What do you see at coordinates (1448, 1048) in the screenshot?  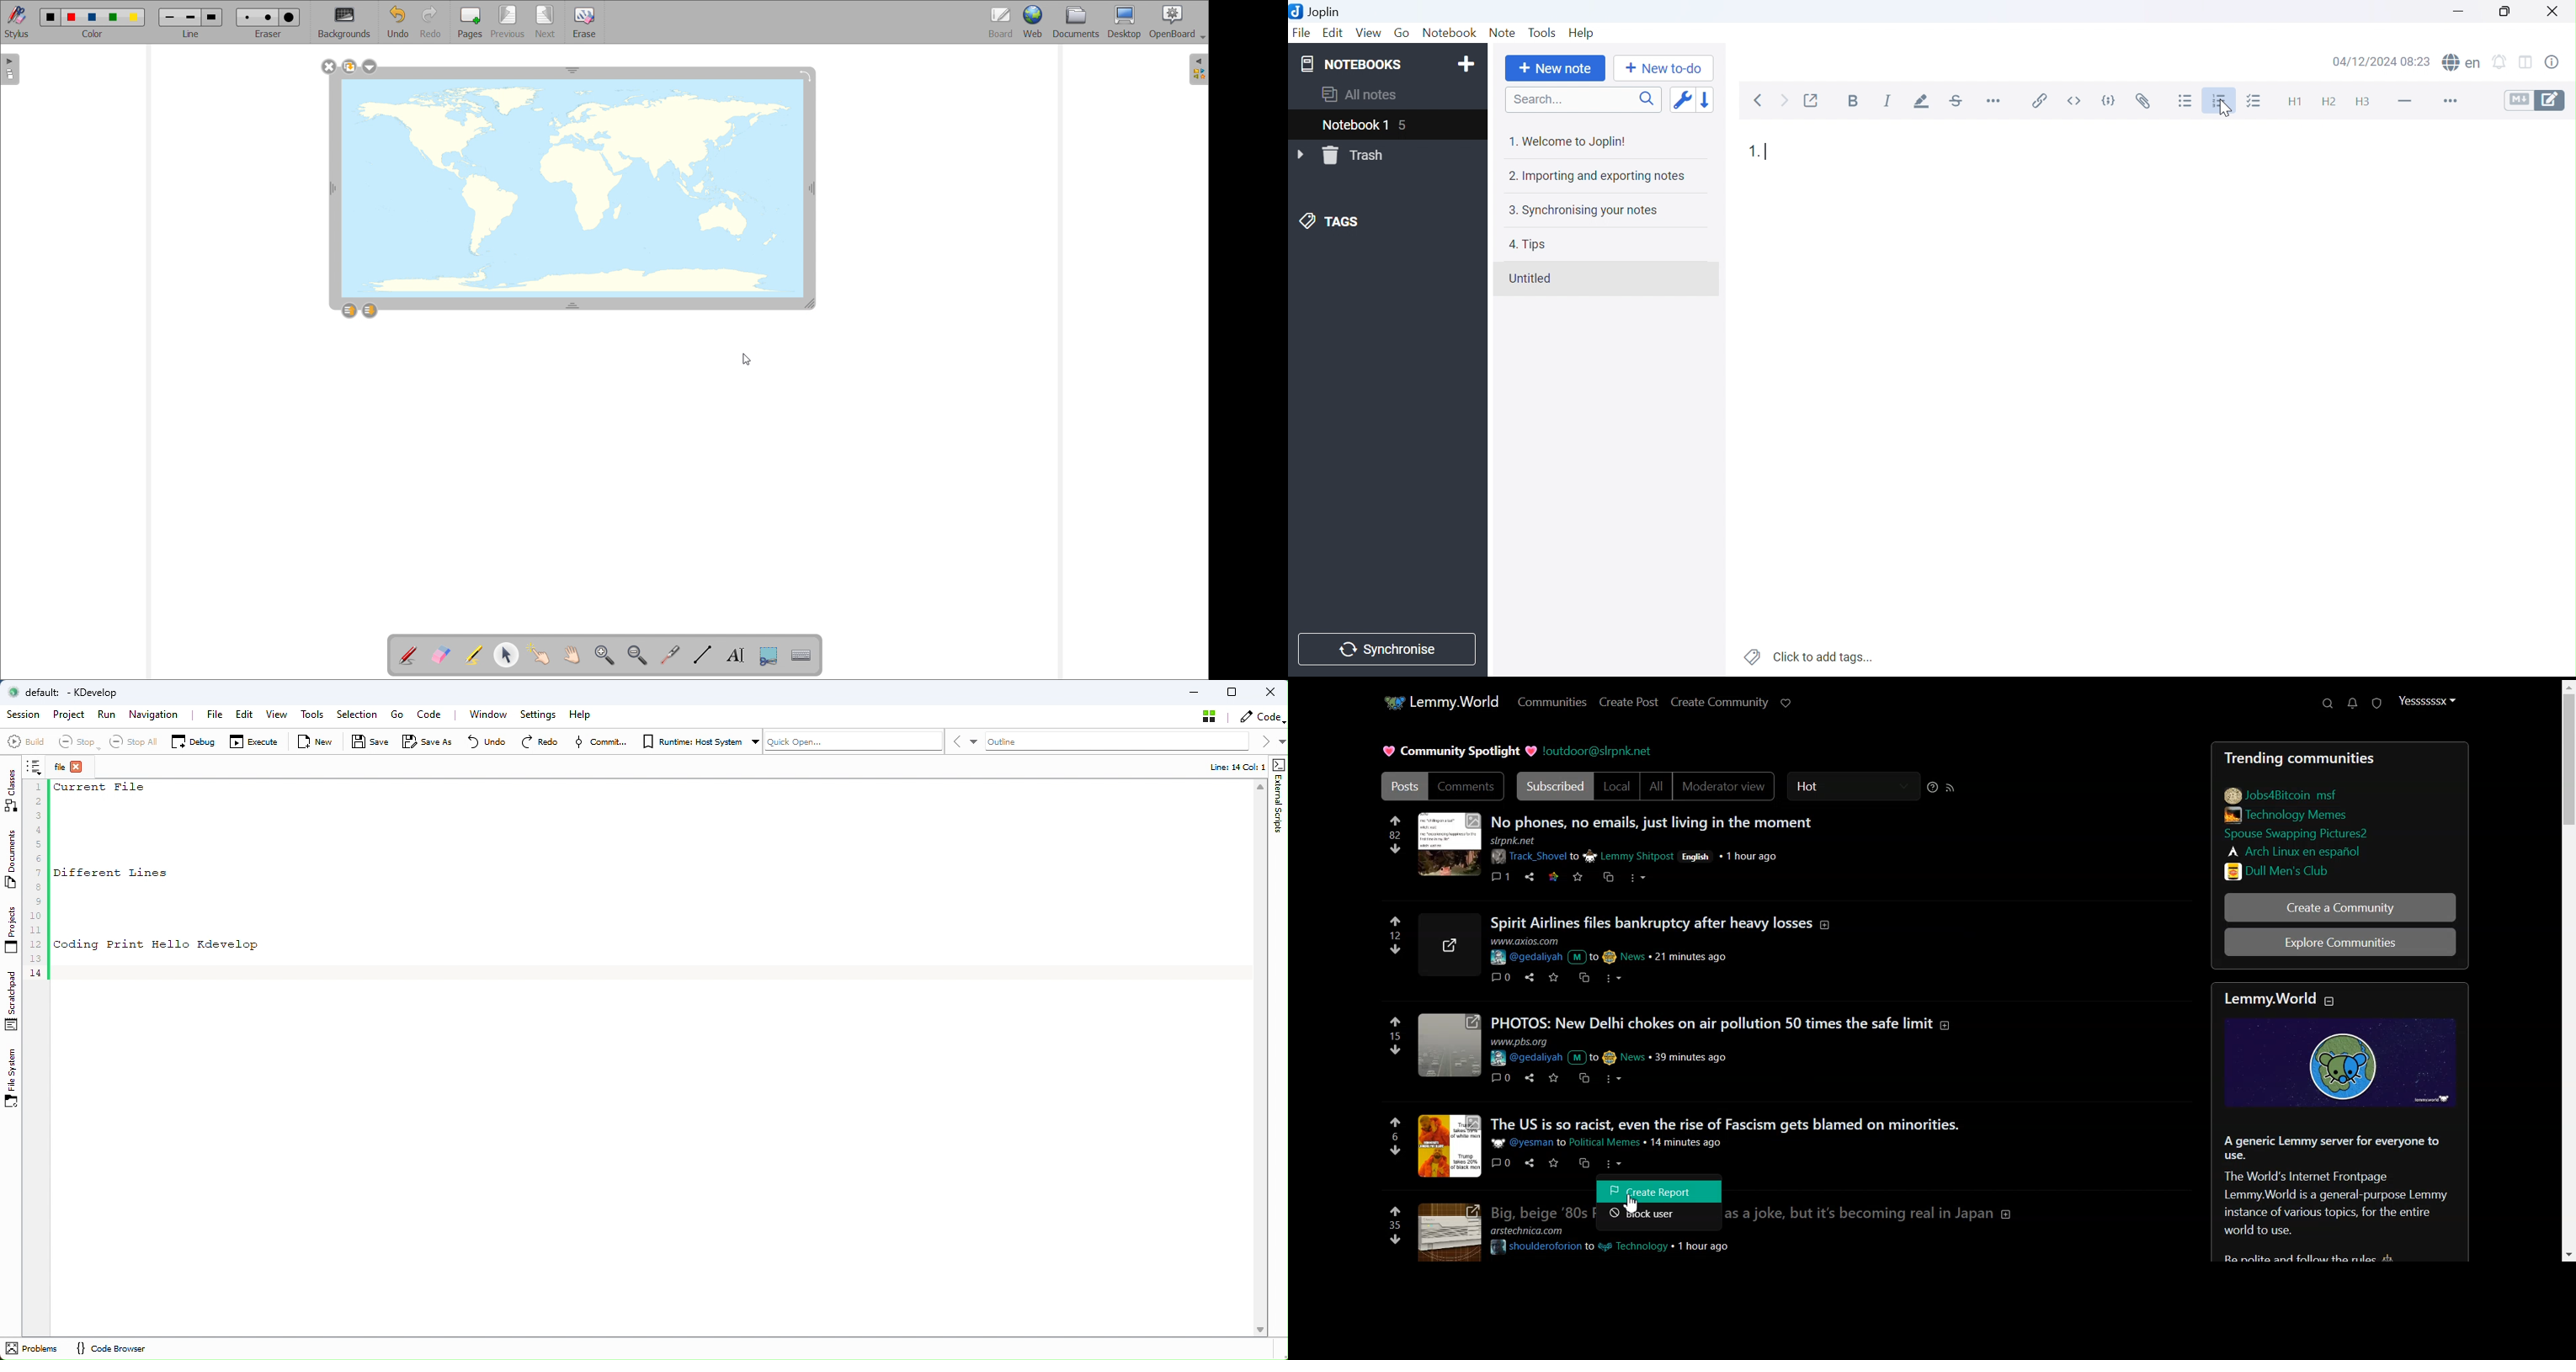 I see `image` at bounding box center [1448, 1048].